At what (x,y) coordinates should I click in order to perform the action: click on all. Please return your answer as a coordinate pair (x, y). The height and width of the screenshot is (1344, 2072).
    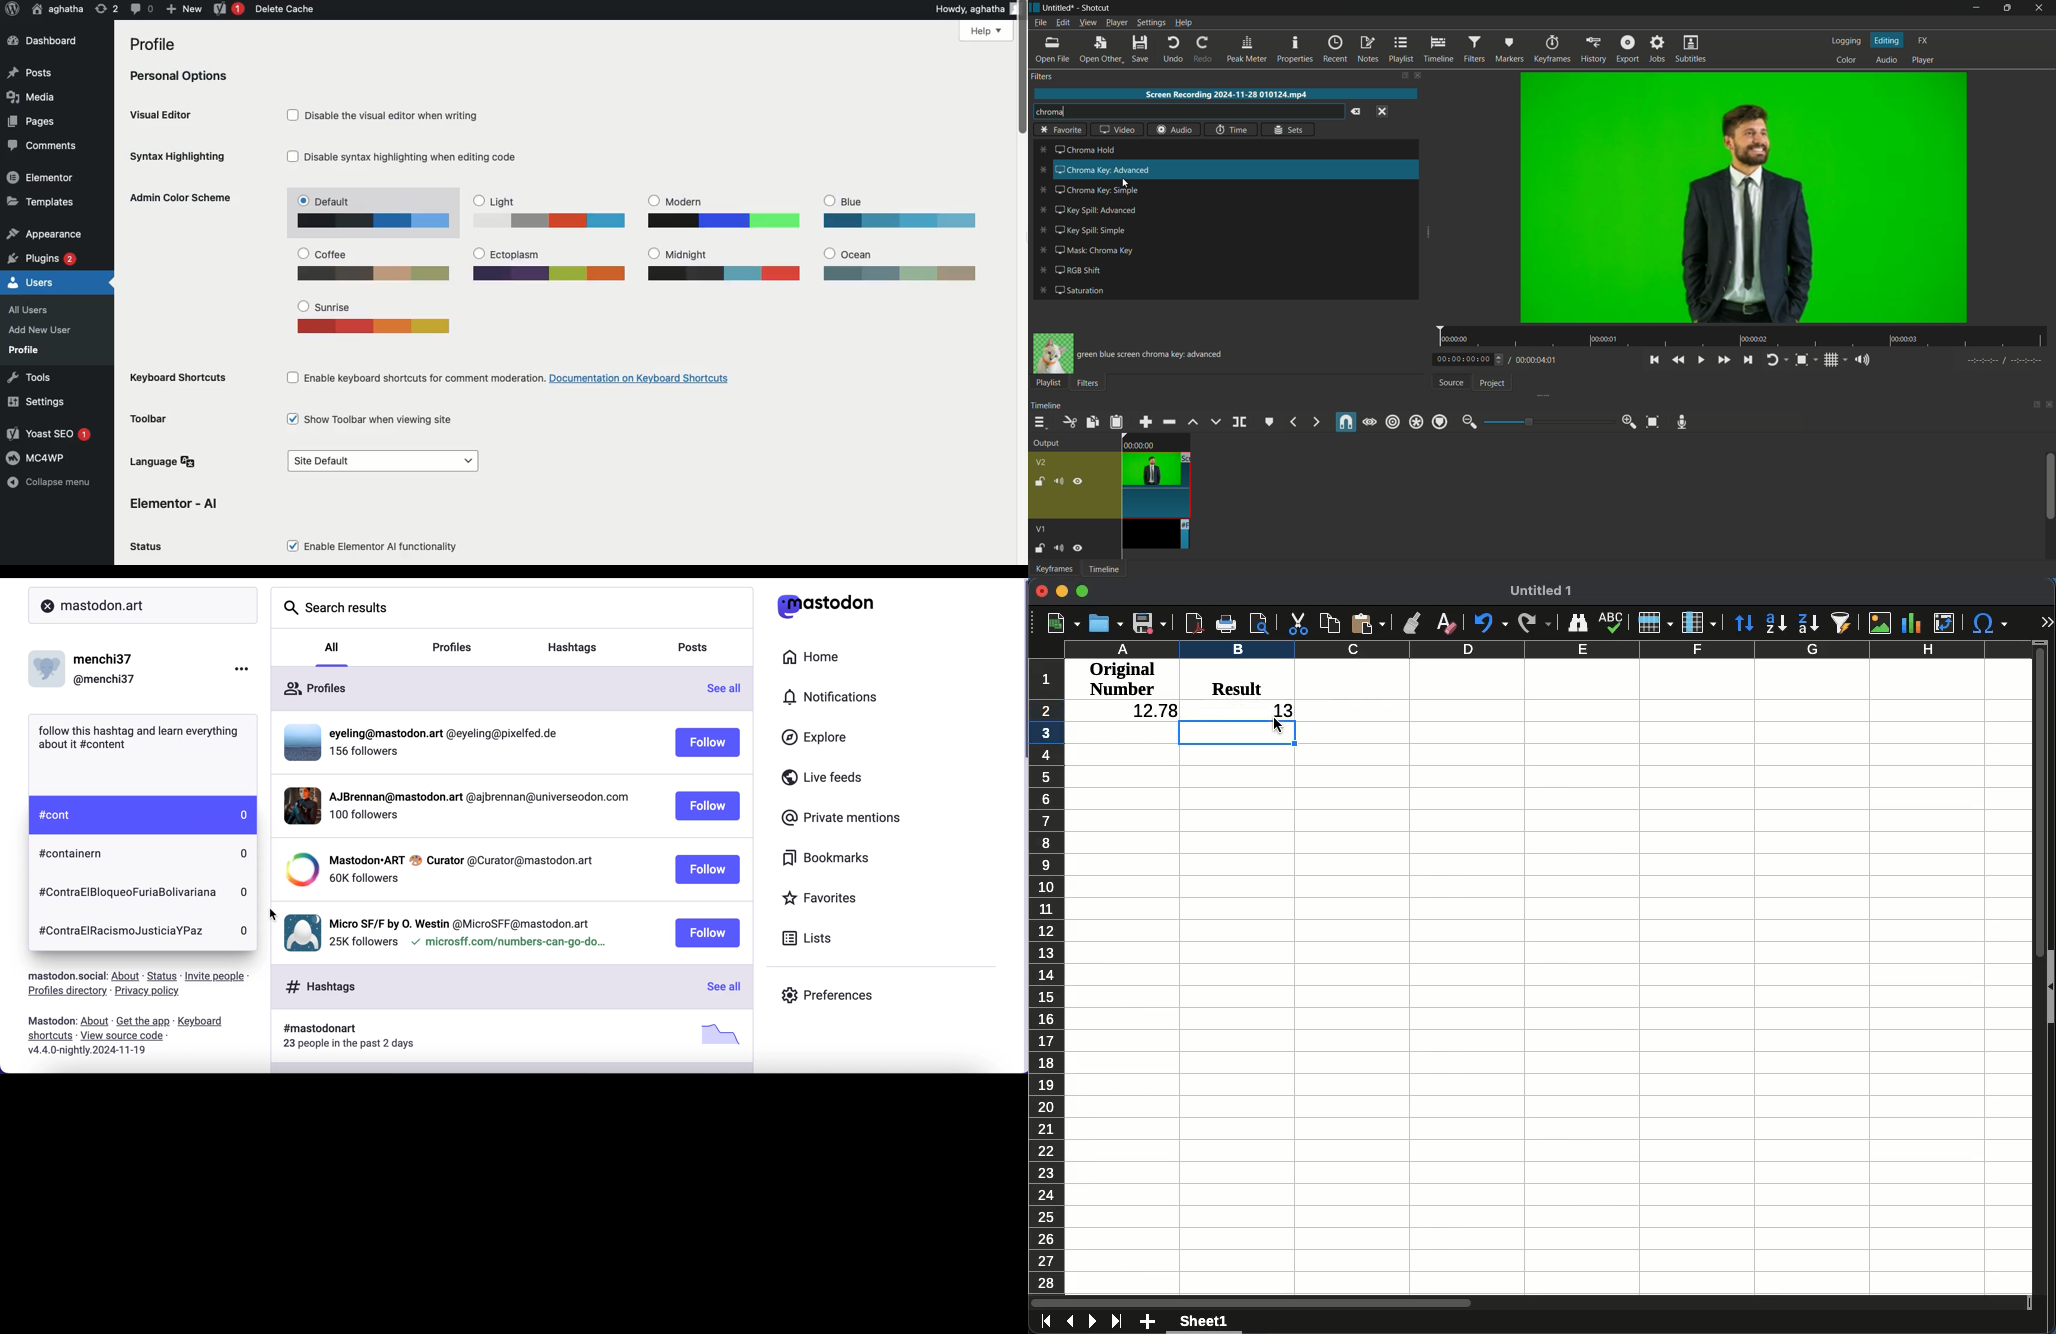
    Looking at the image, I should click on (333, 646).